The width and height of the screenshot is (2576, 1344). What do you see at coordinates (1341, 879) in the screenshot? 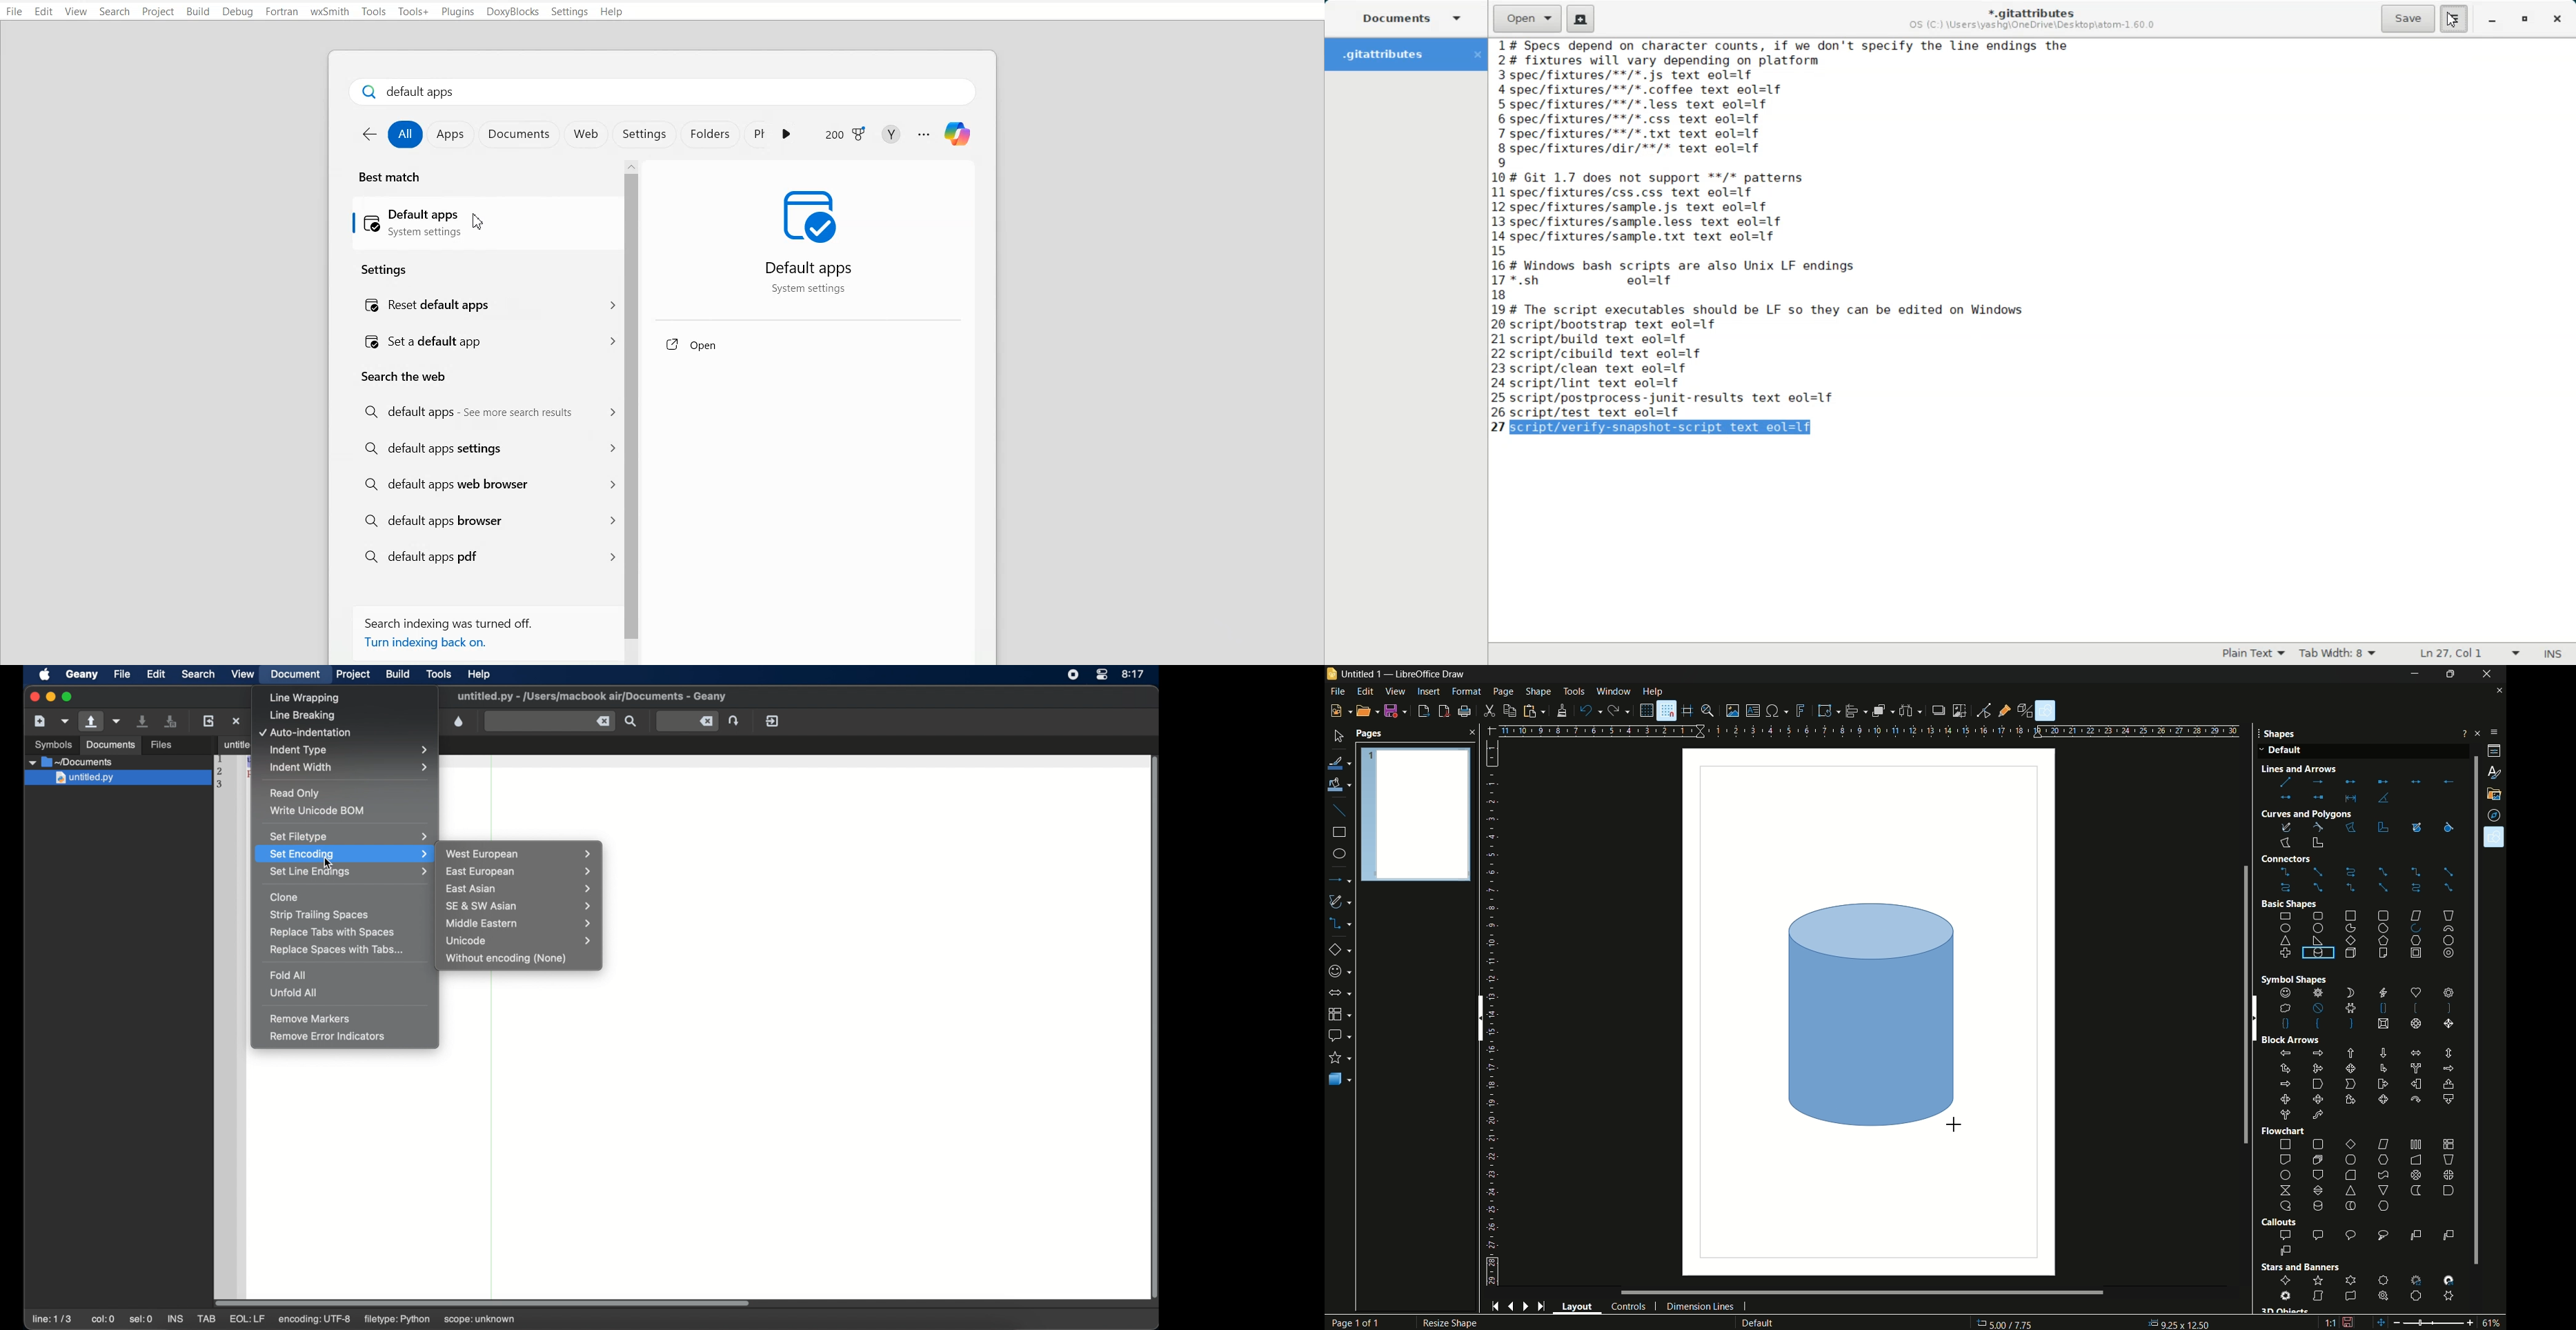
I see `lines and arrows` at bounding box center [1341, 879].